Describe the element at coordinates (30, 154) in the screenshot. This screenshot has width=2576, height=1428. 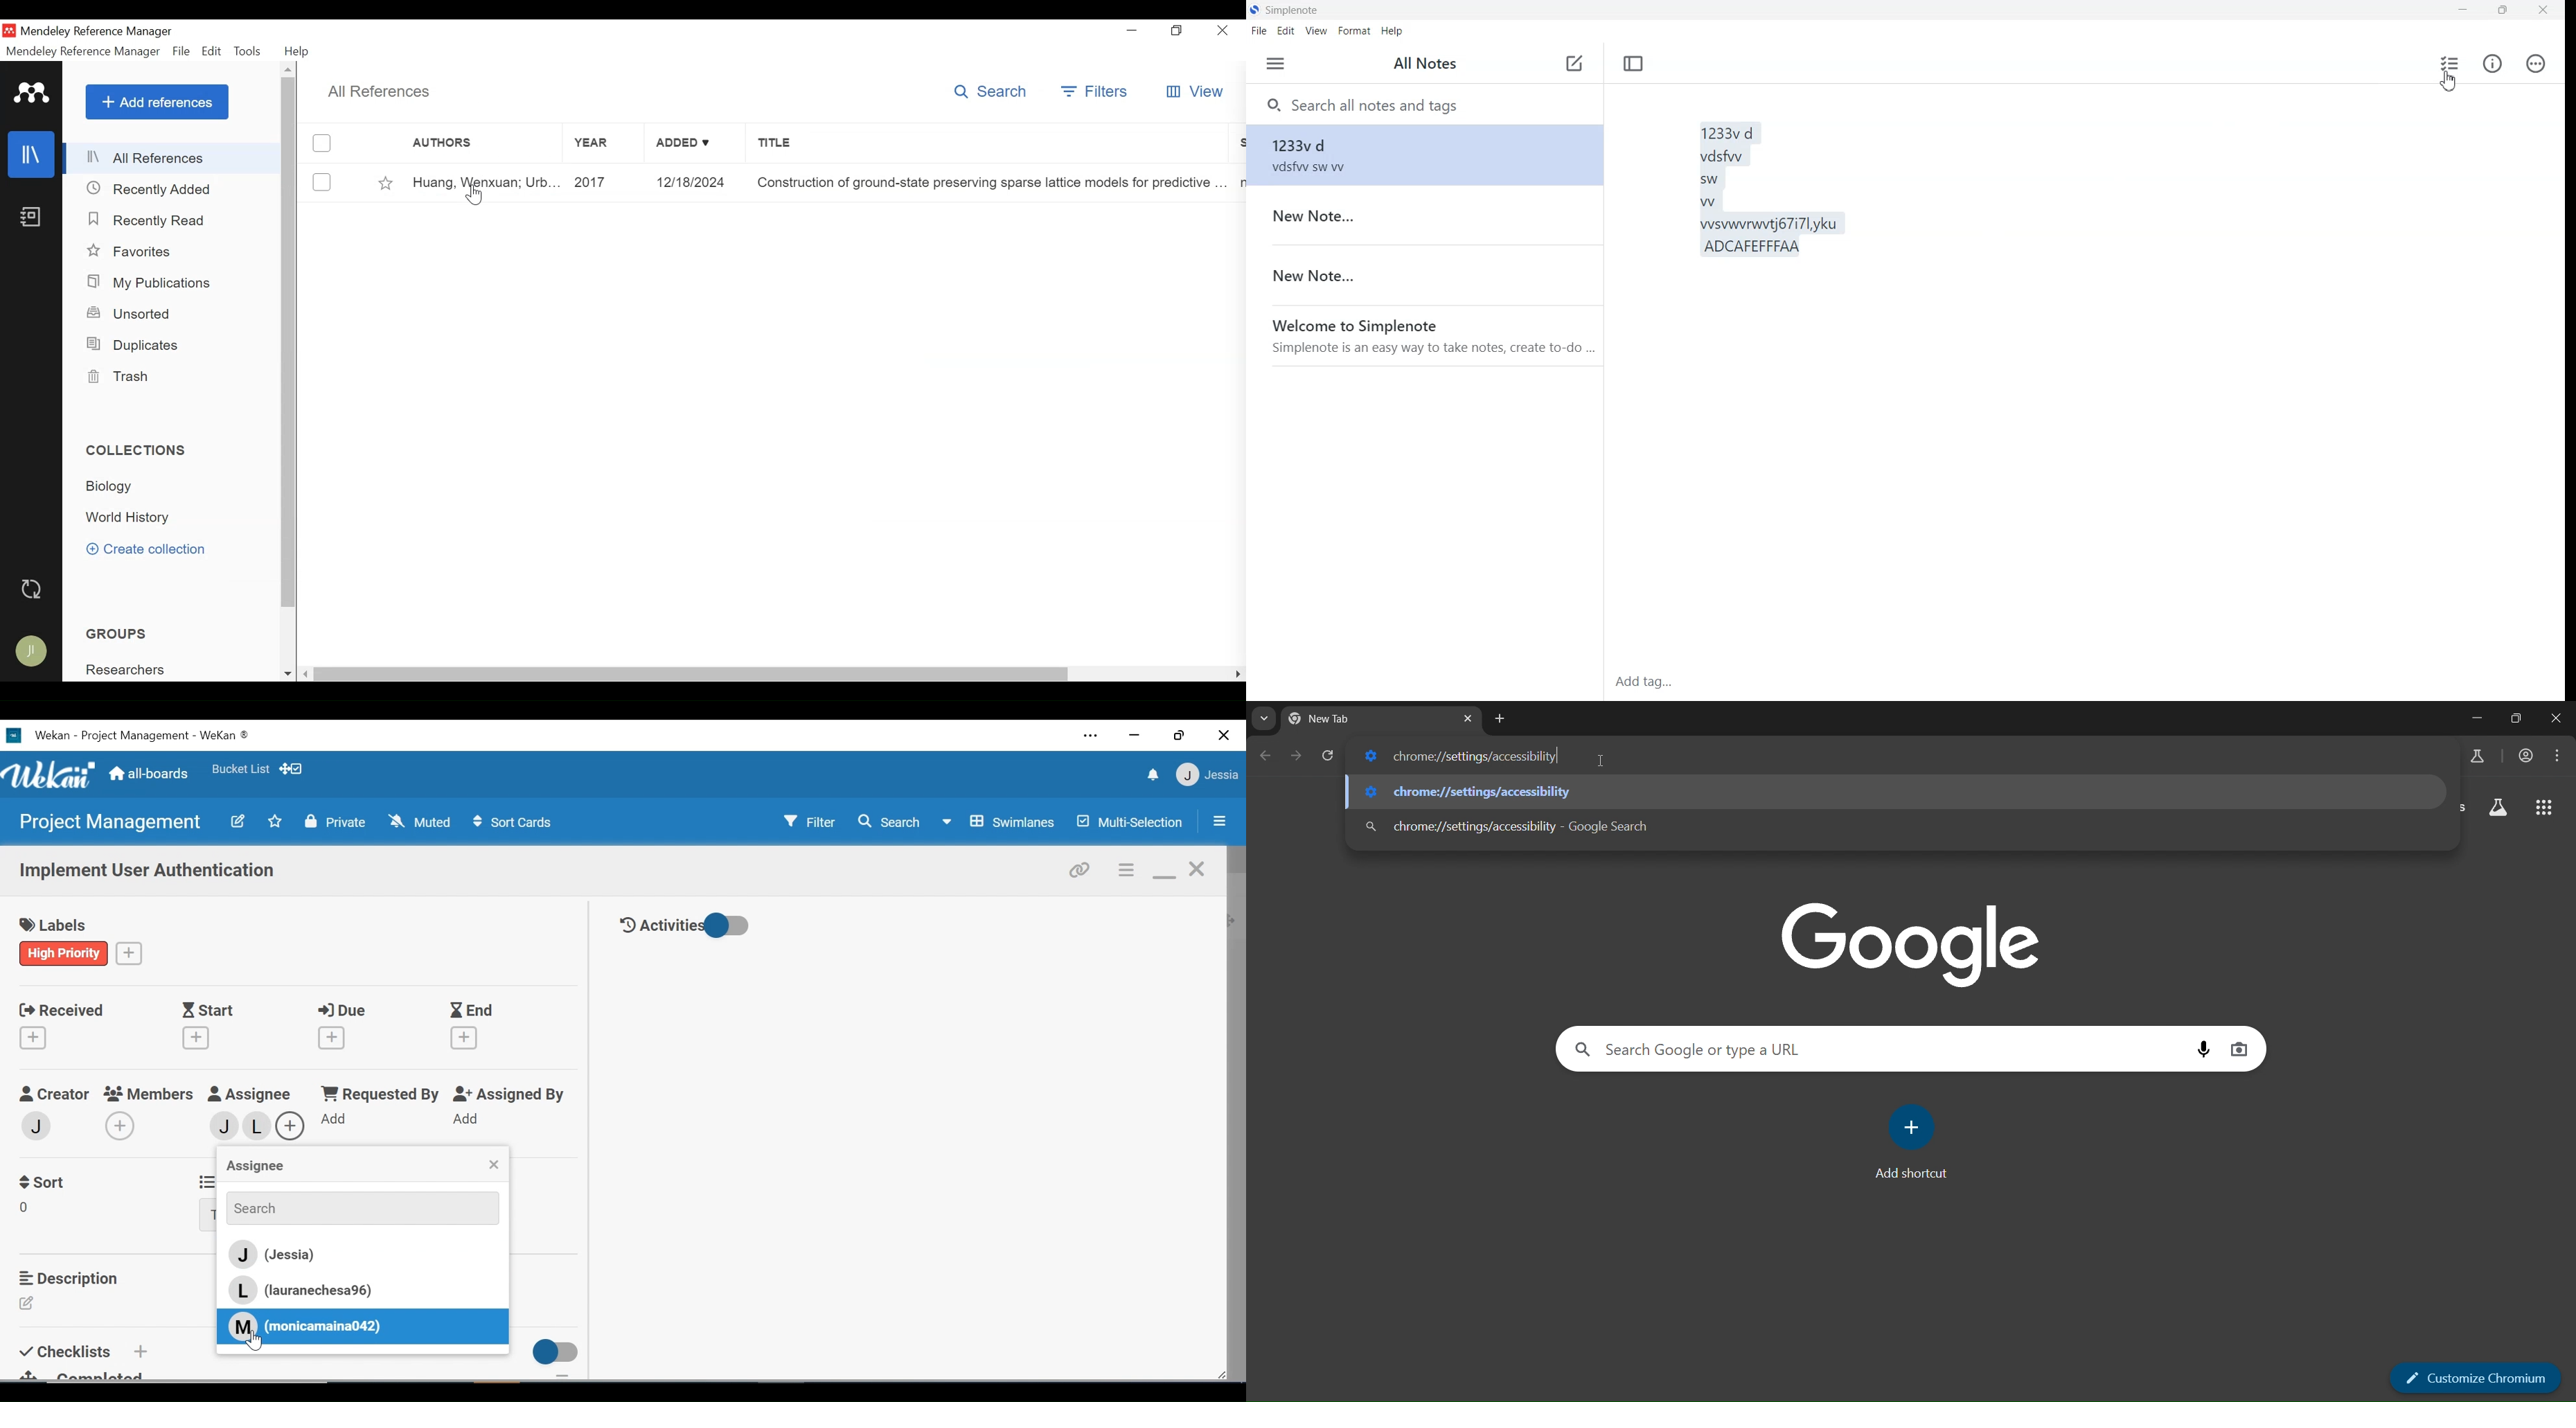
I see `Library` at that location.